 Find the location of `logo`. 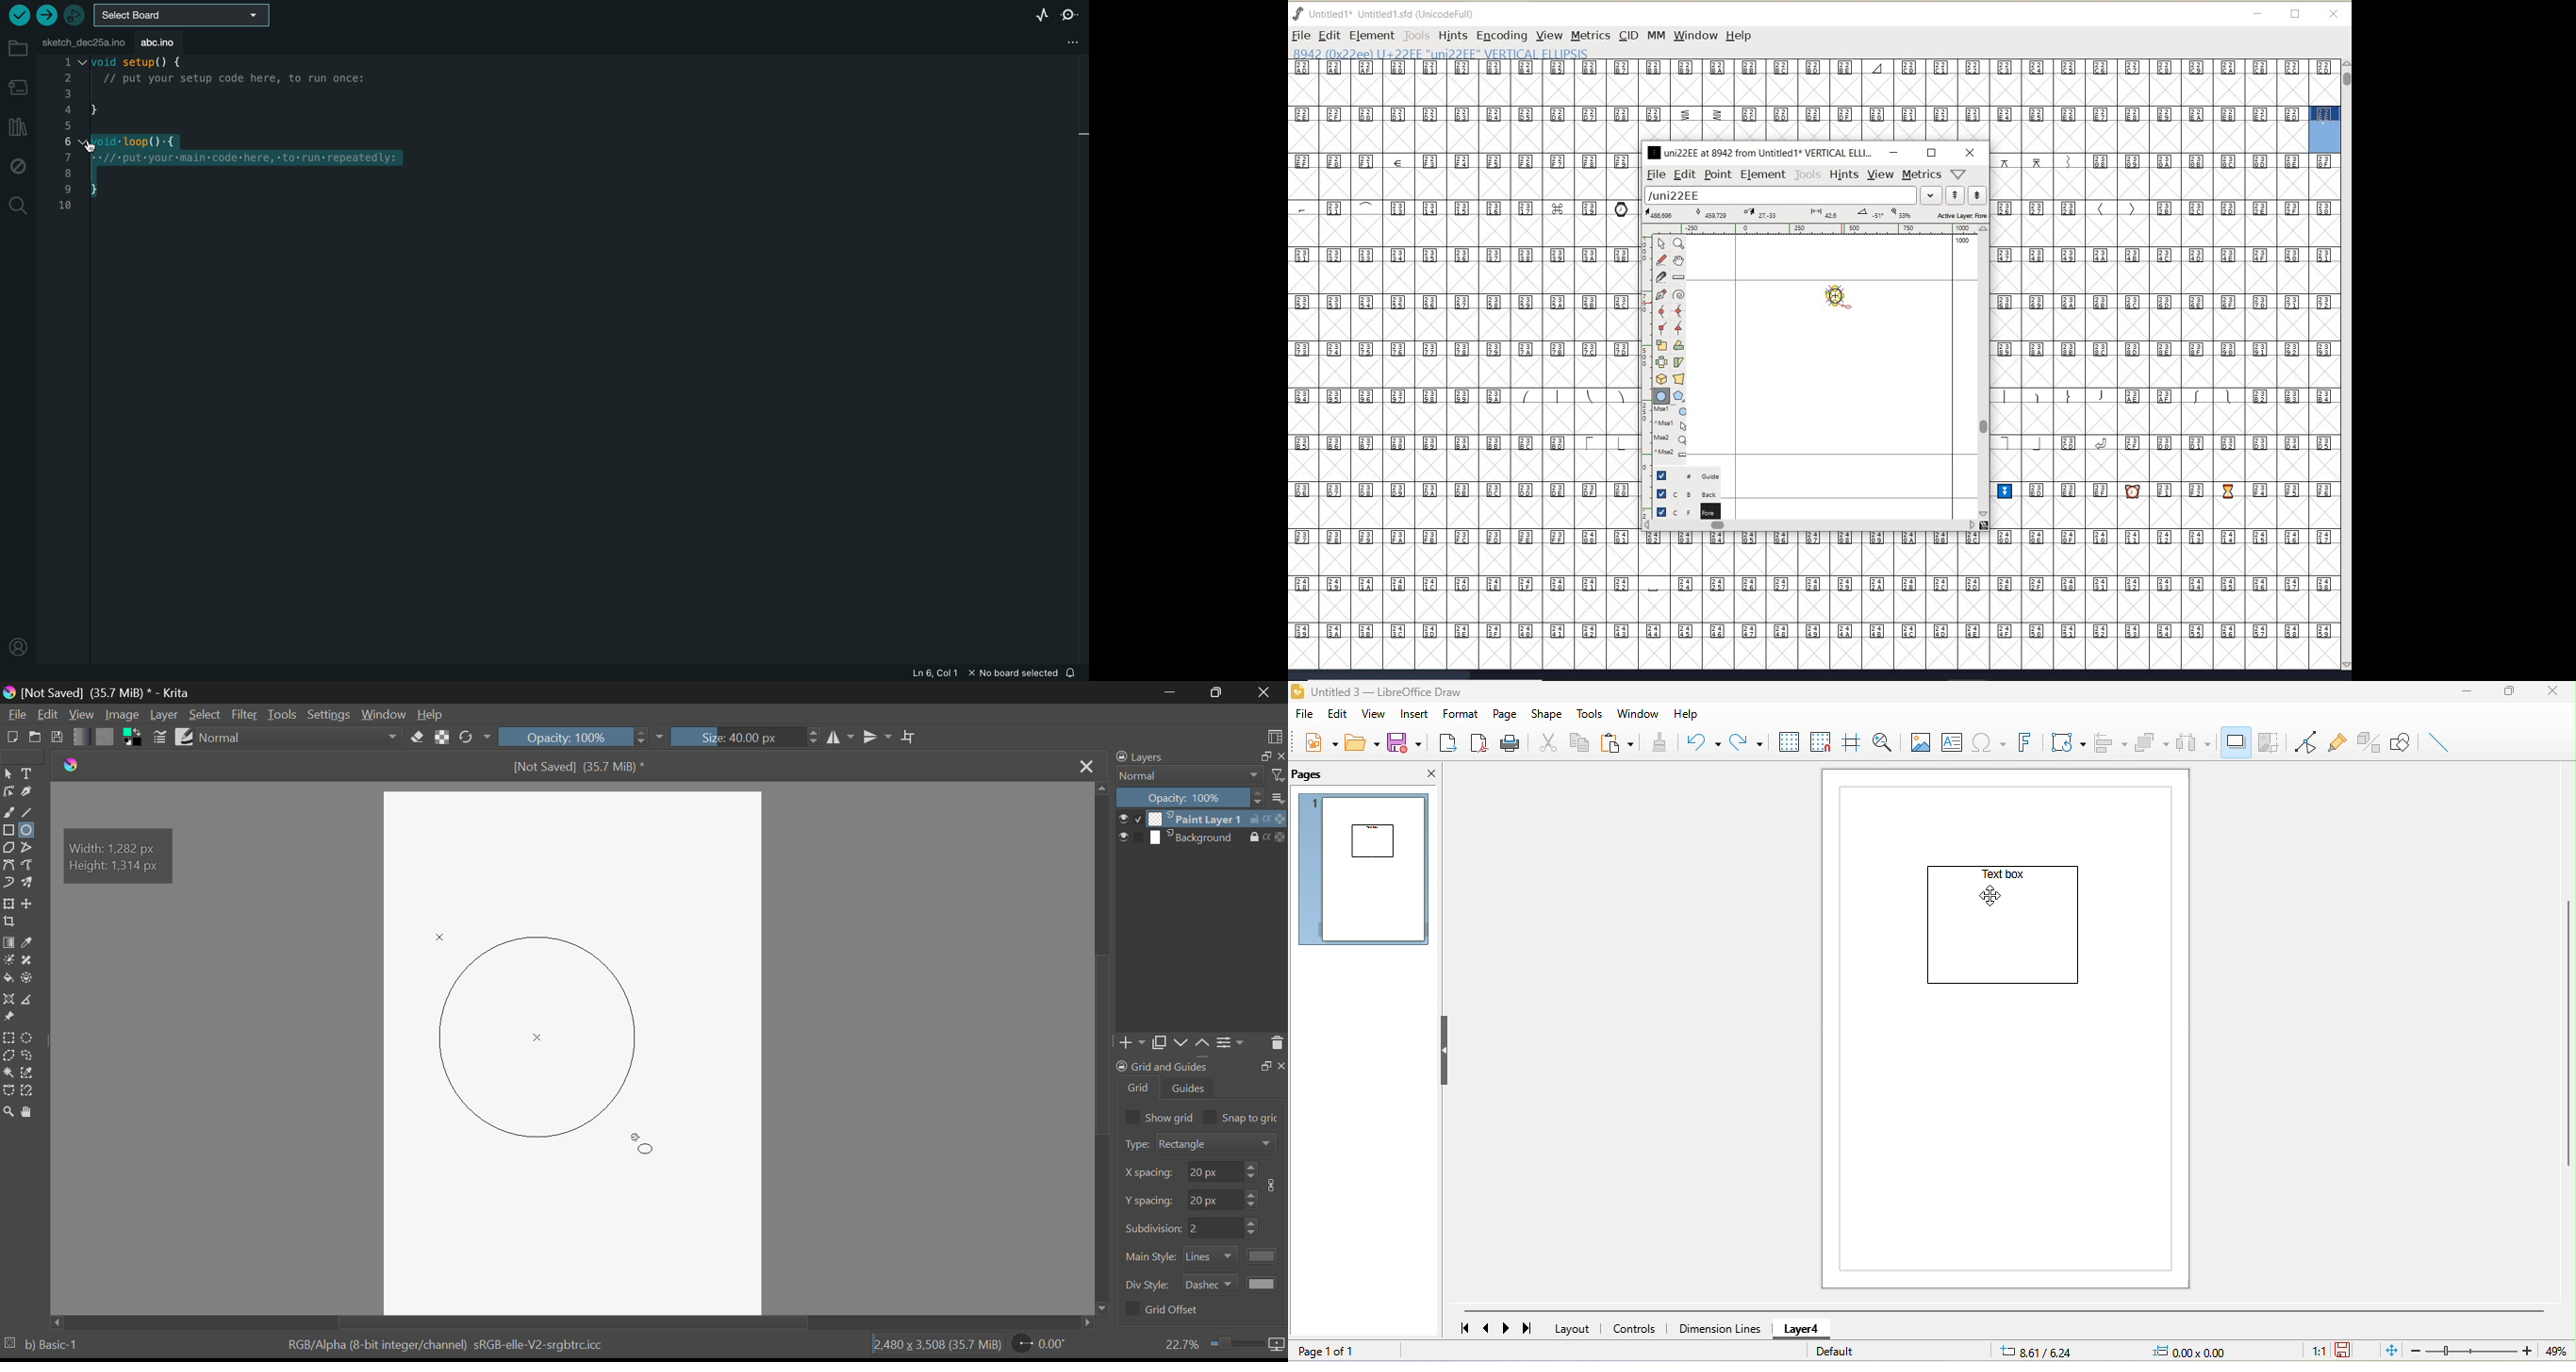

logo is located at coordinates (68, 768).